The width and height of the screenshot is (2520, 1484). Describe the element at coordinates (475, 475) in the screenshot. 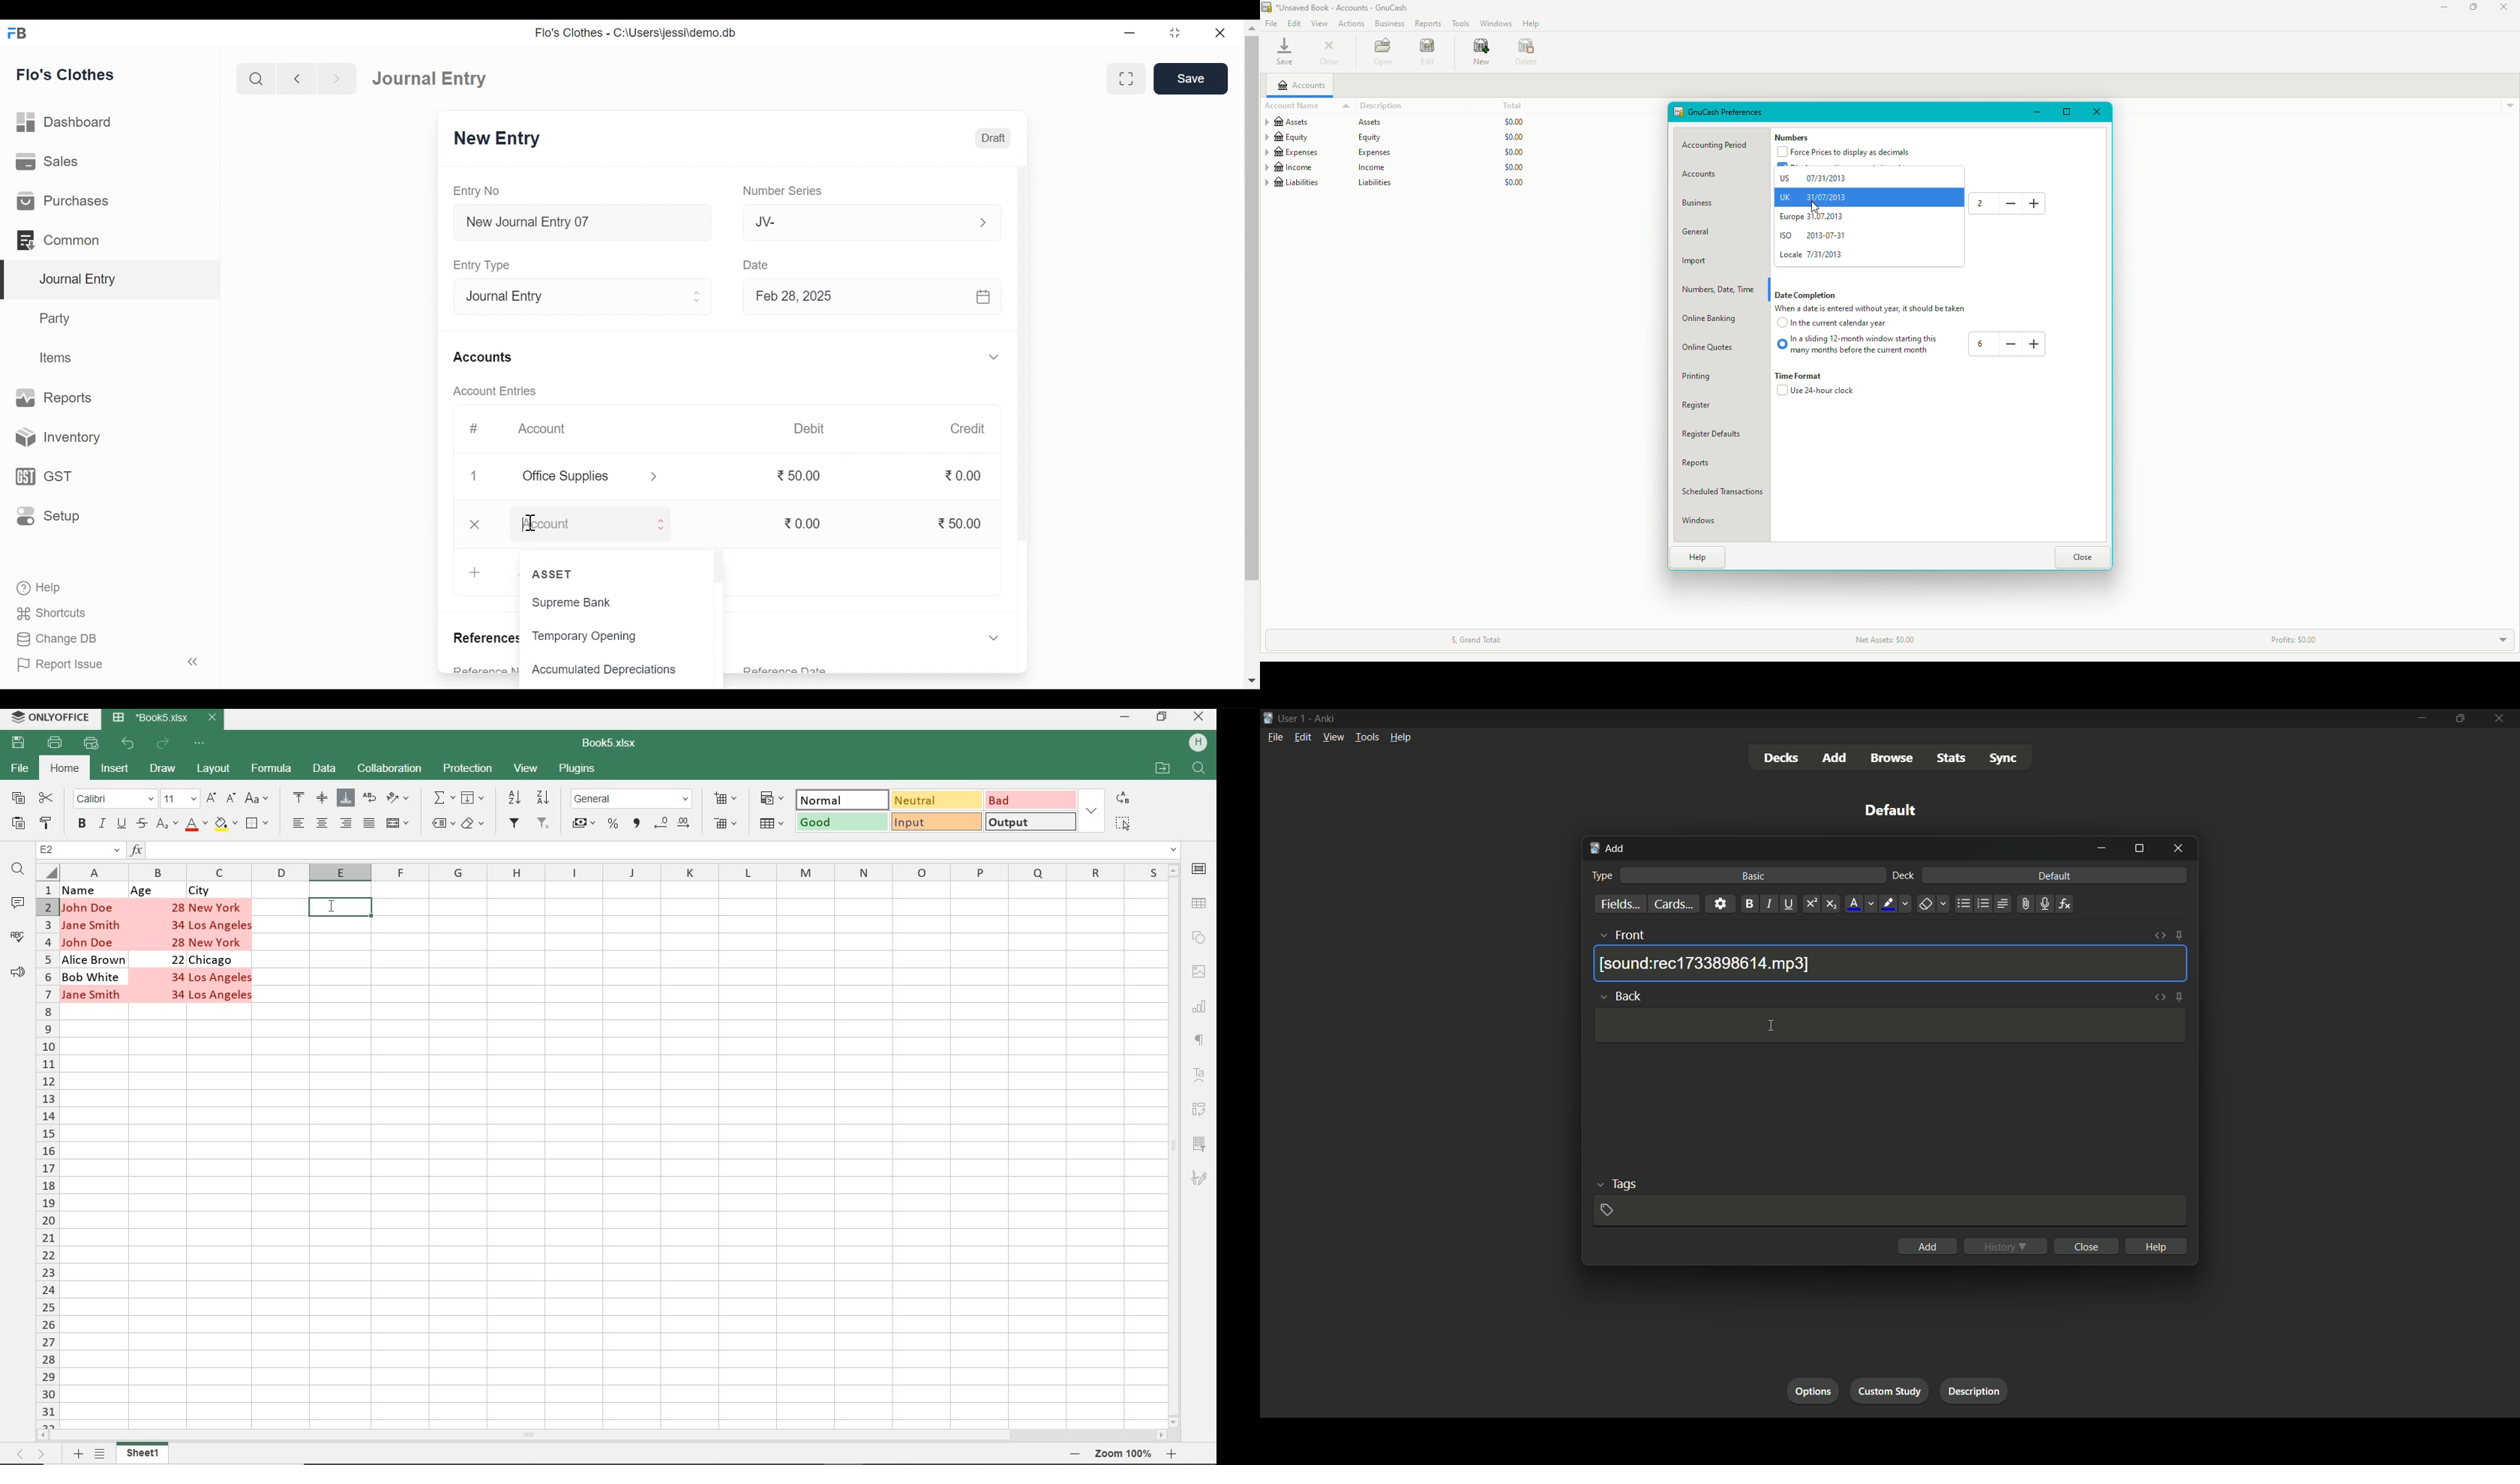

I see `1` at that location.